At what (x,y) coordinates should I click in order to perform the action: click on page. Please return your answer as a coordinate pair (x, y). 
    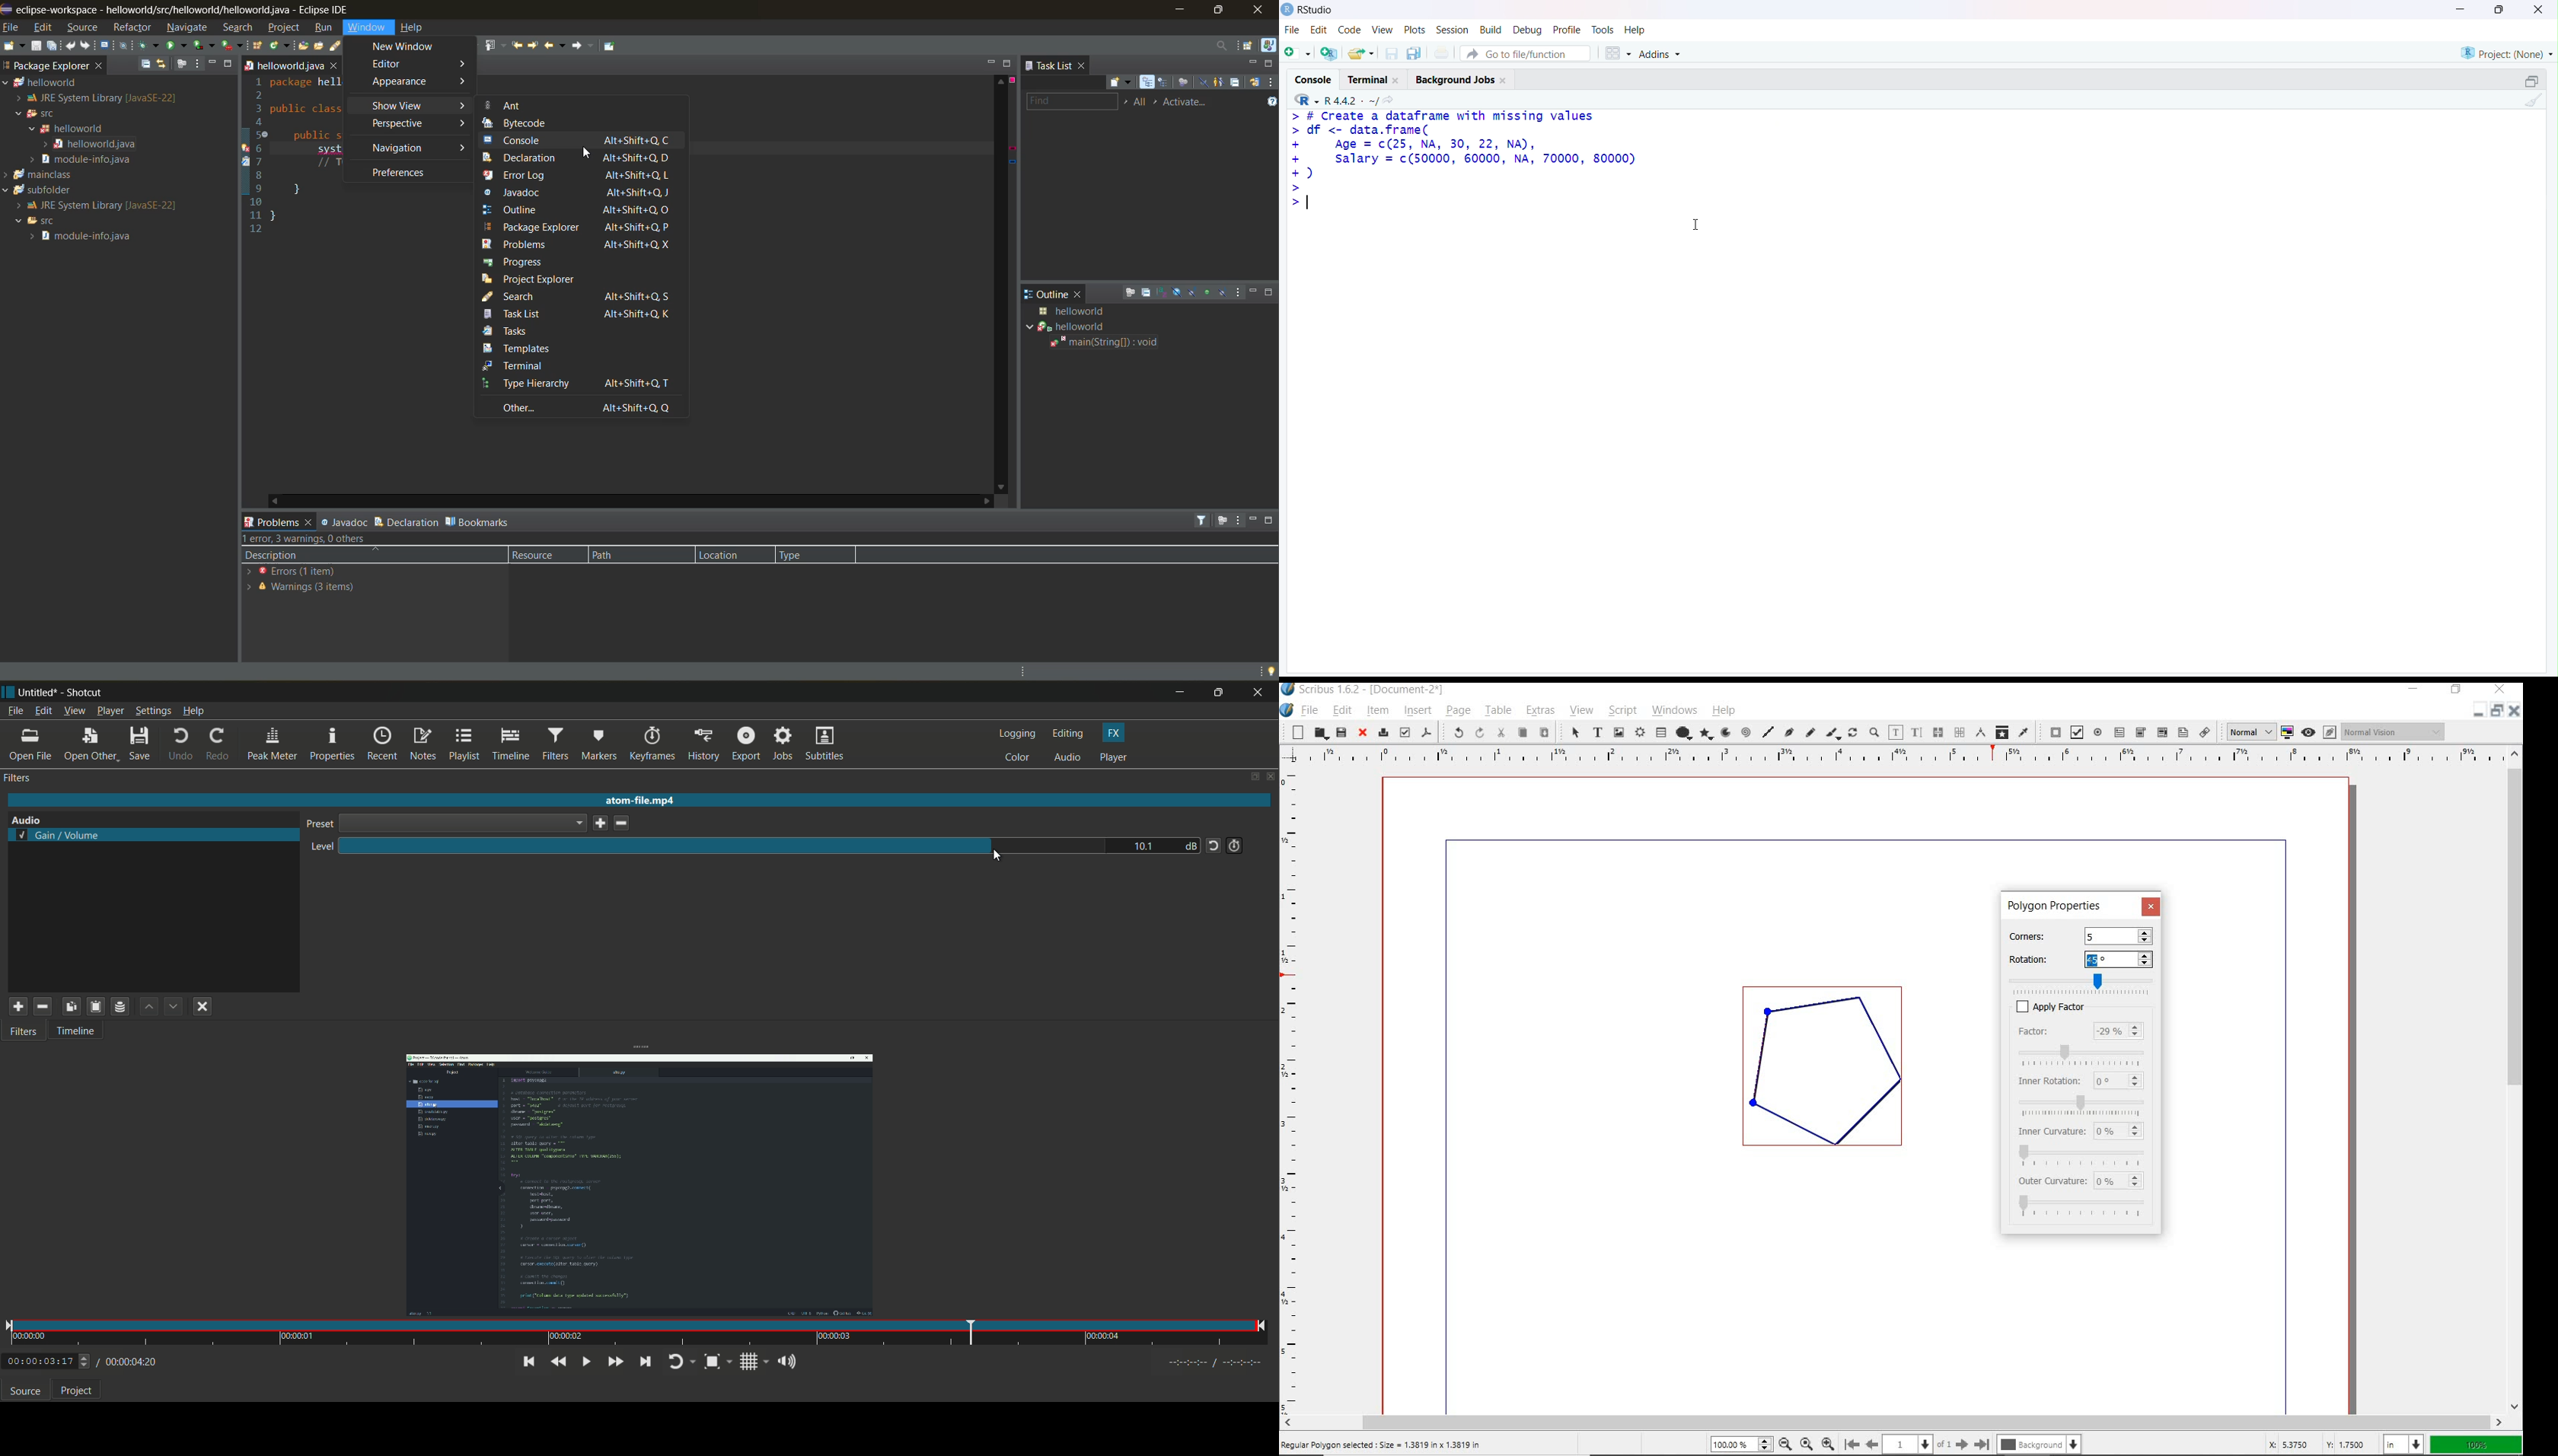
    Looking at the image, I should click on (1458, 711).